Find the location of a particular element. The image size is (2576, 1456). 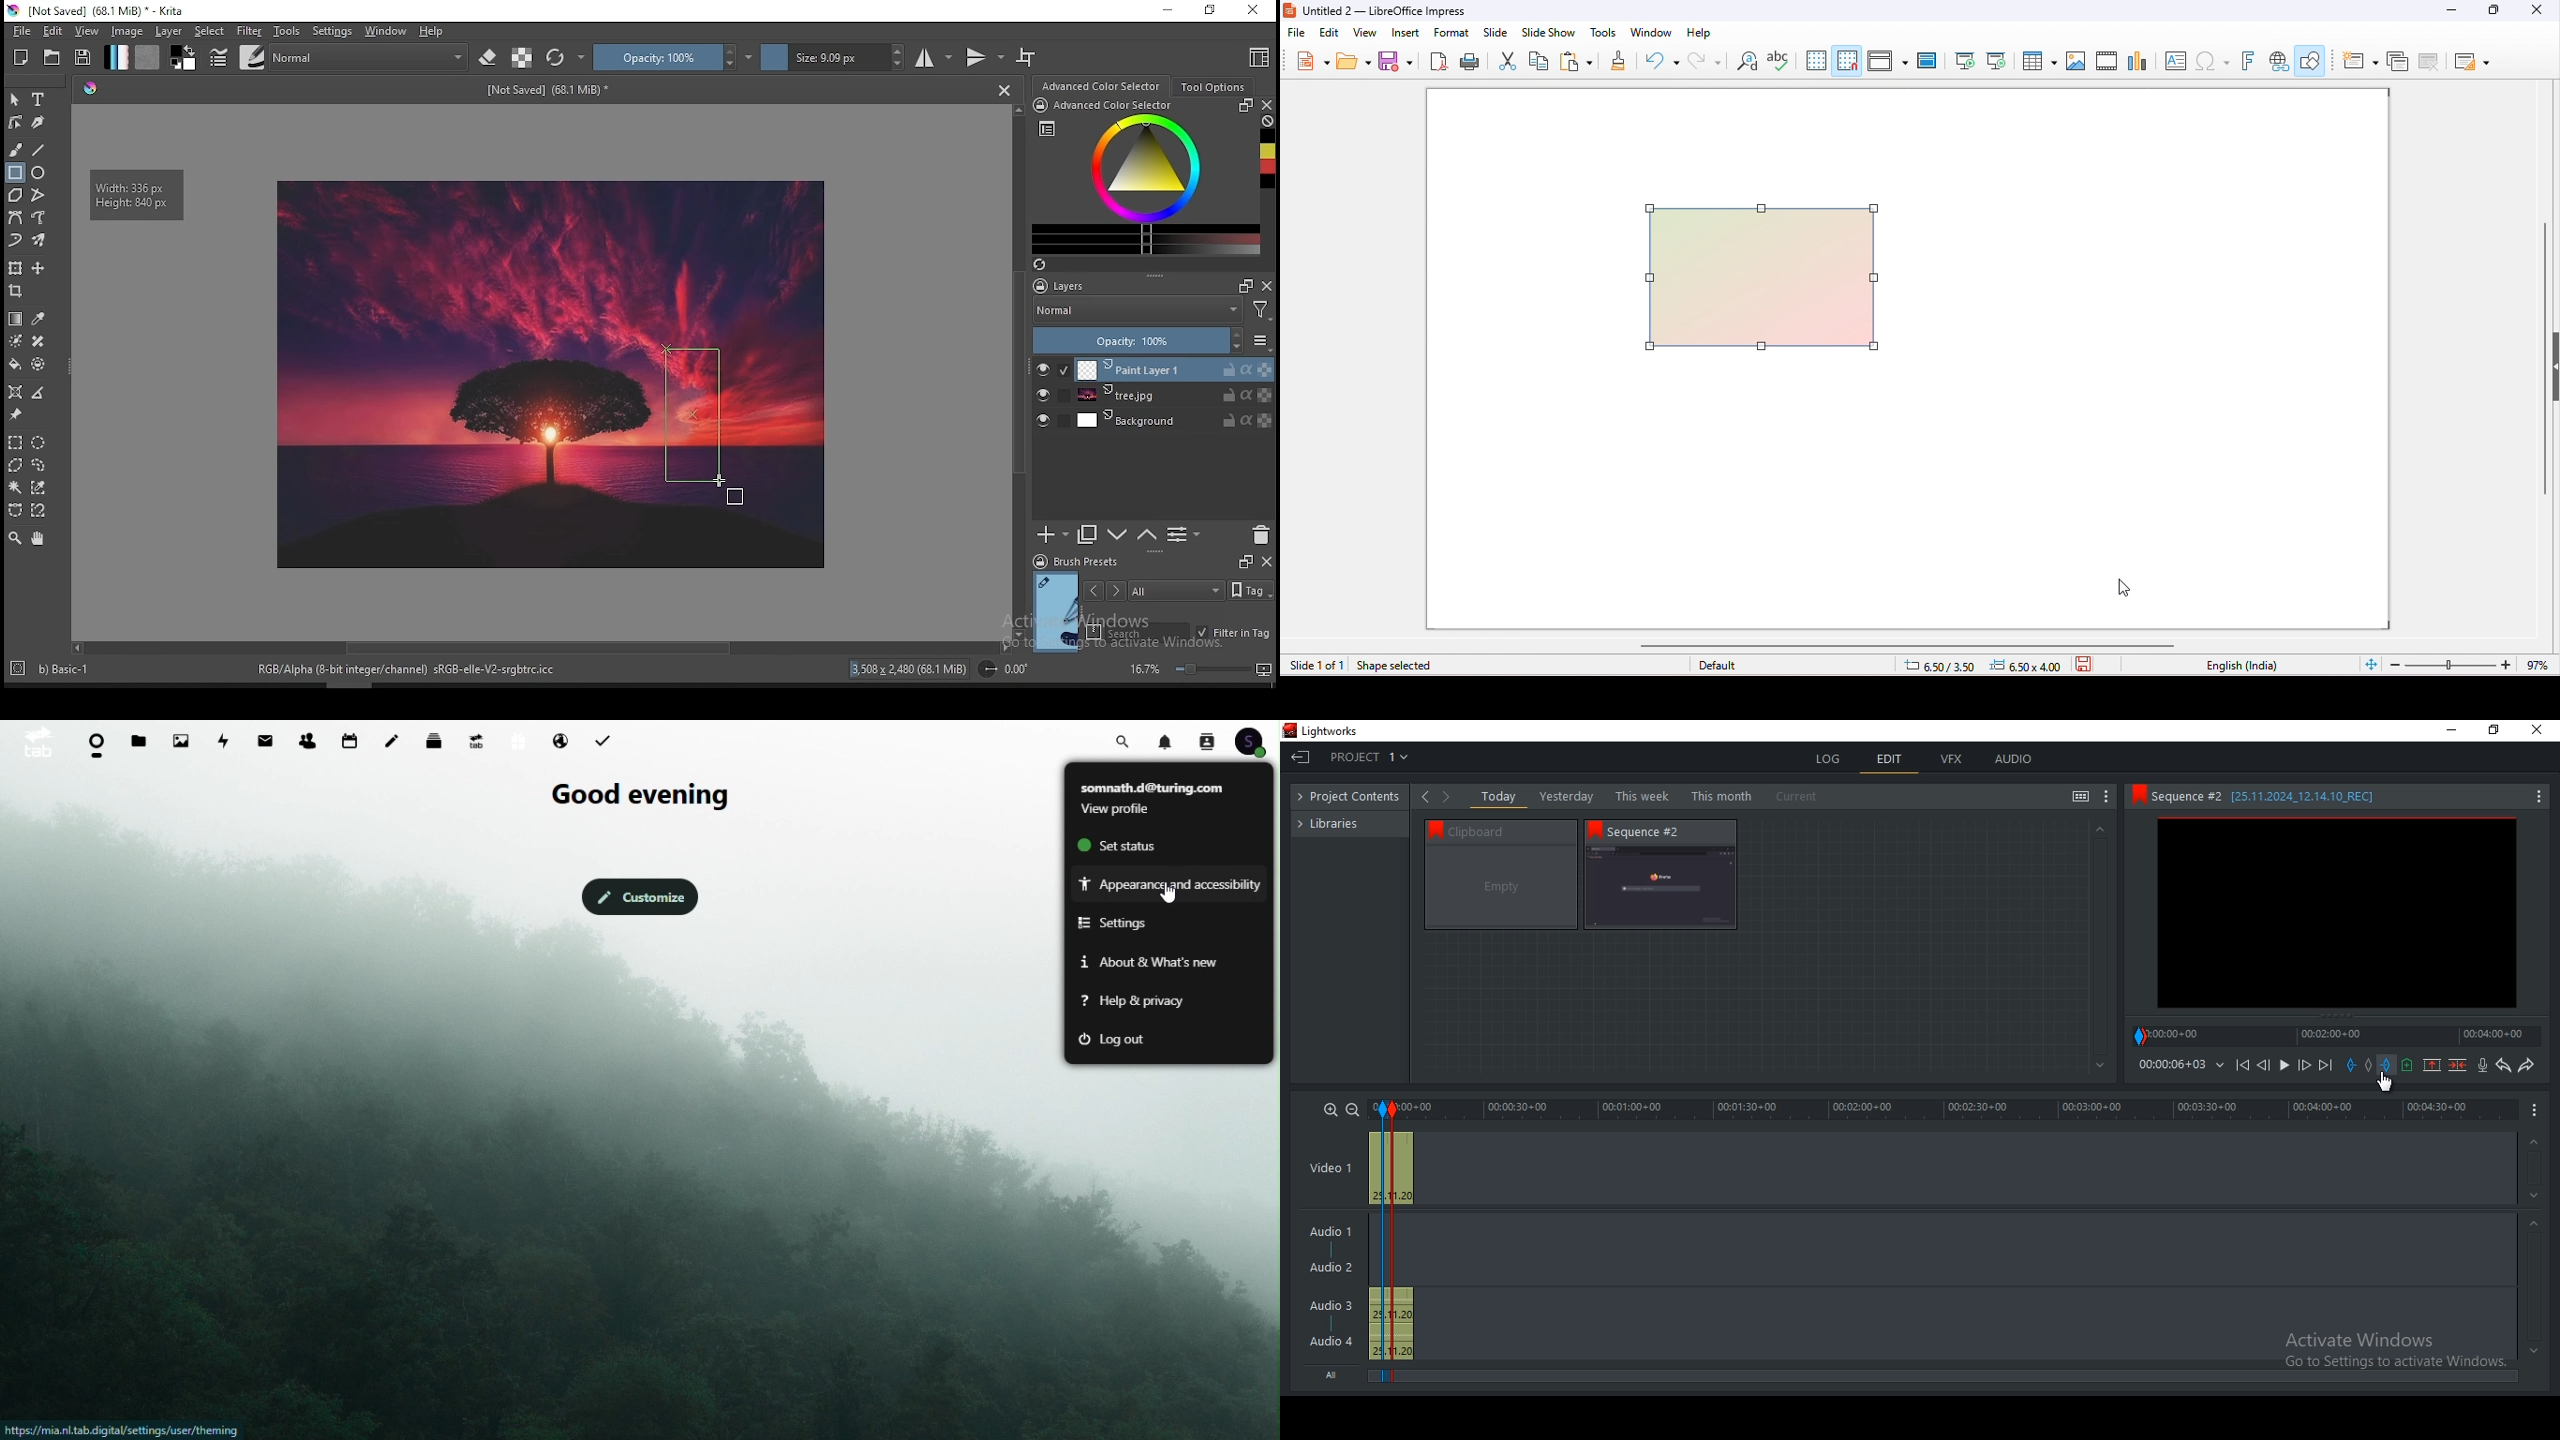

b) Basic-1 is located at coordinates (55, 666).